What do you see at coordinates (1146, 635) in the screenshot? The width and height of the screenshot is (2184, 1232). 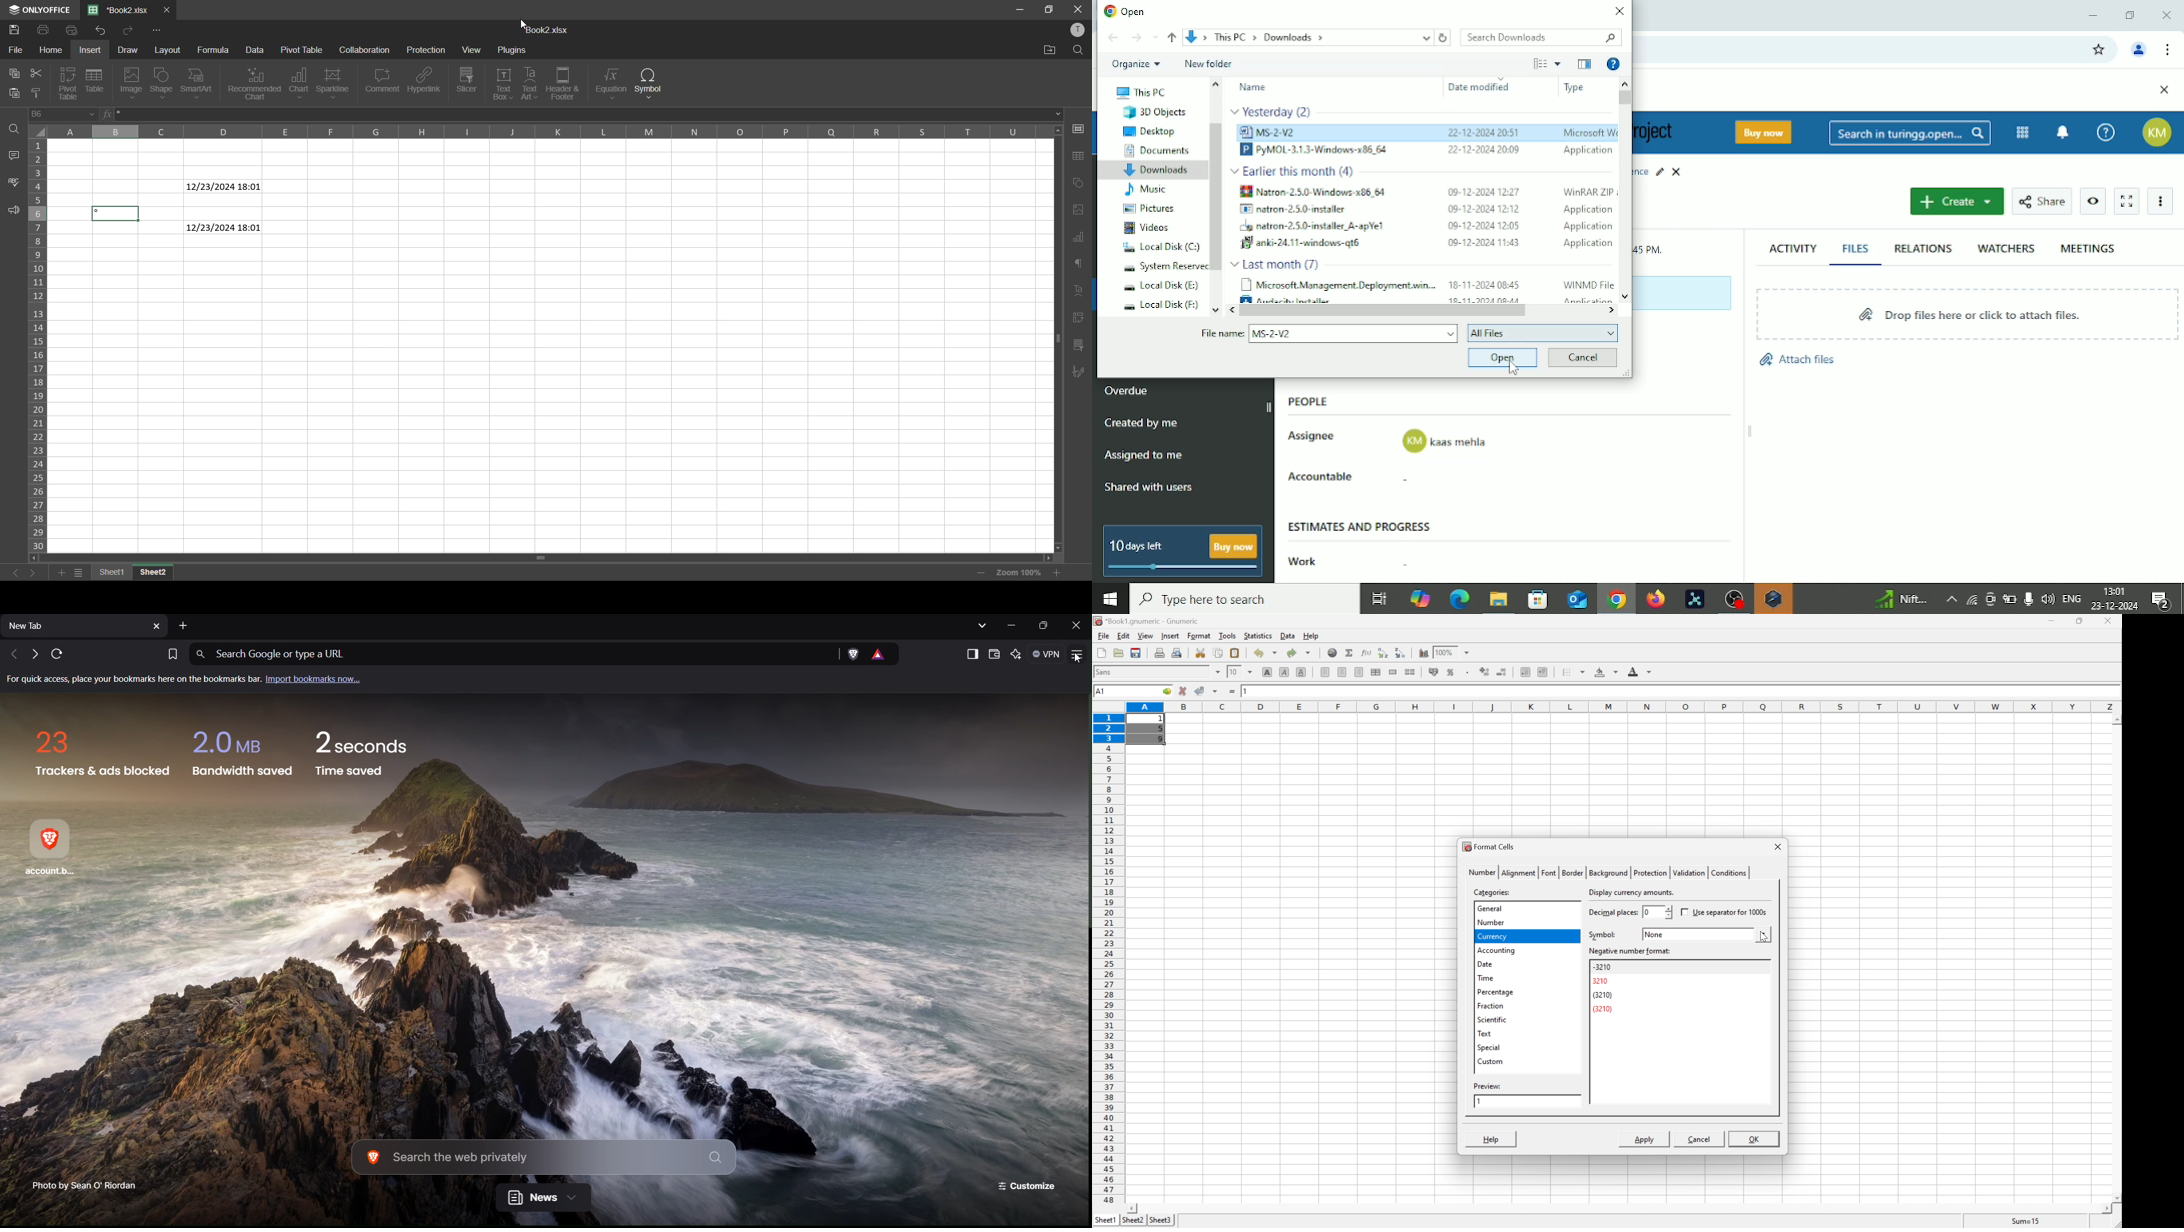 I see `view` at bounding box center [1146, 635].